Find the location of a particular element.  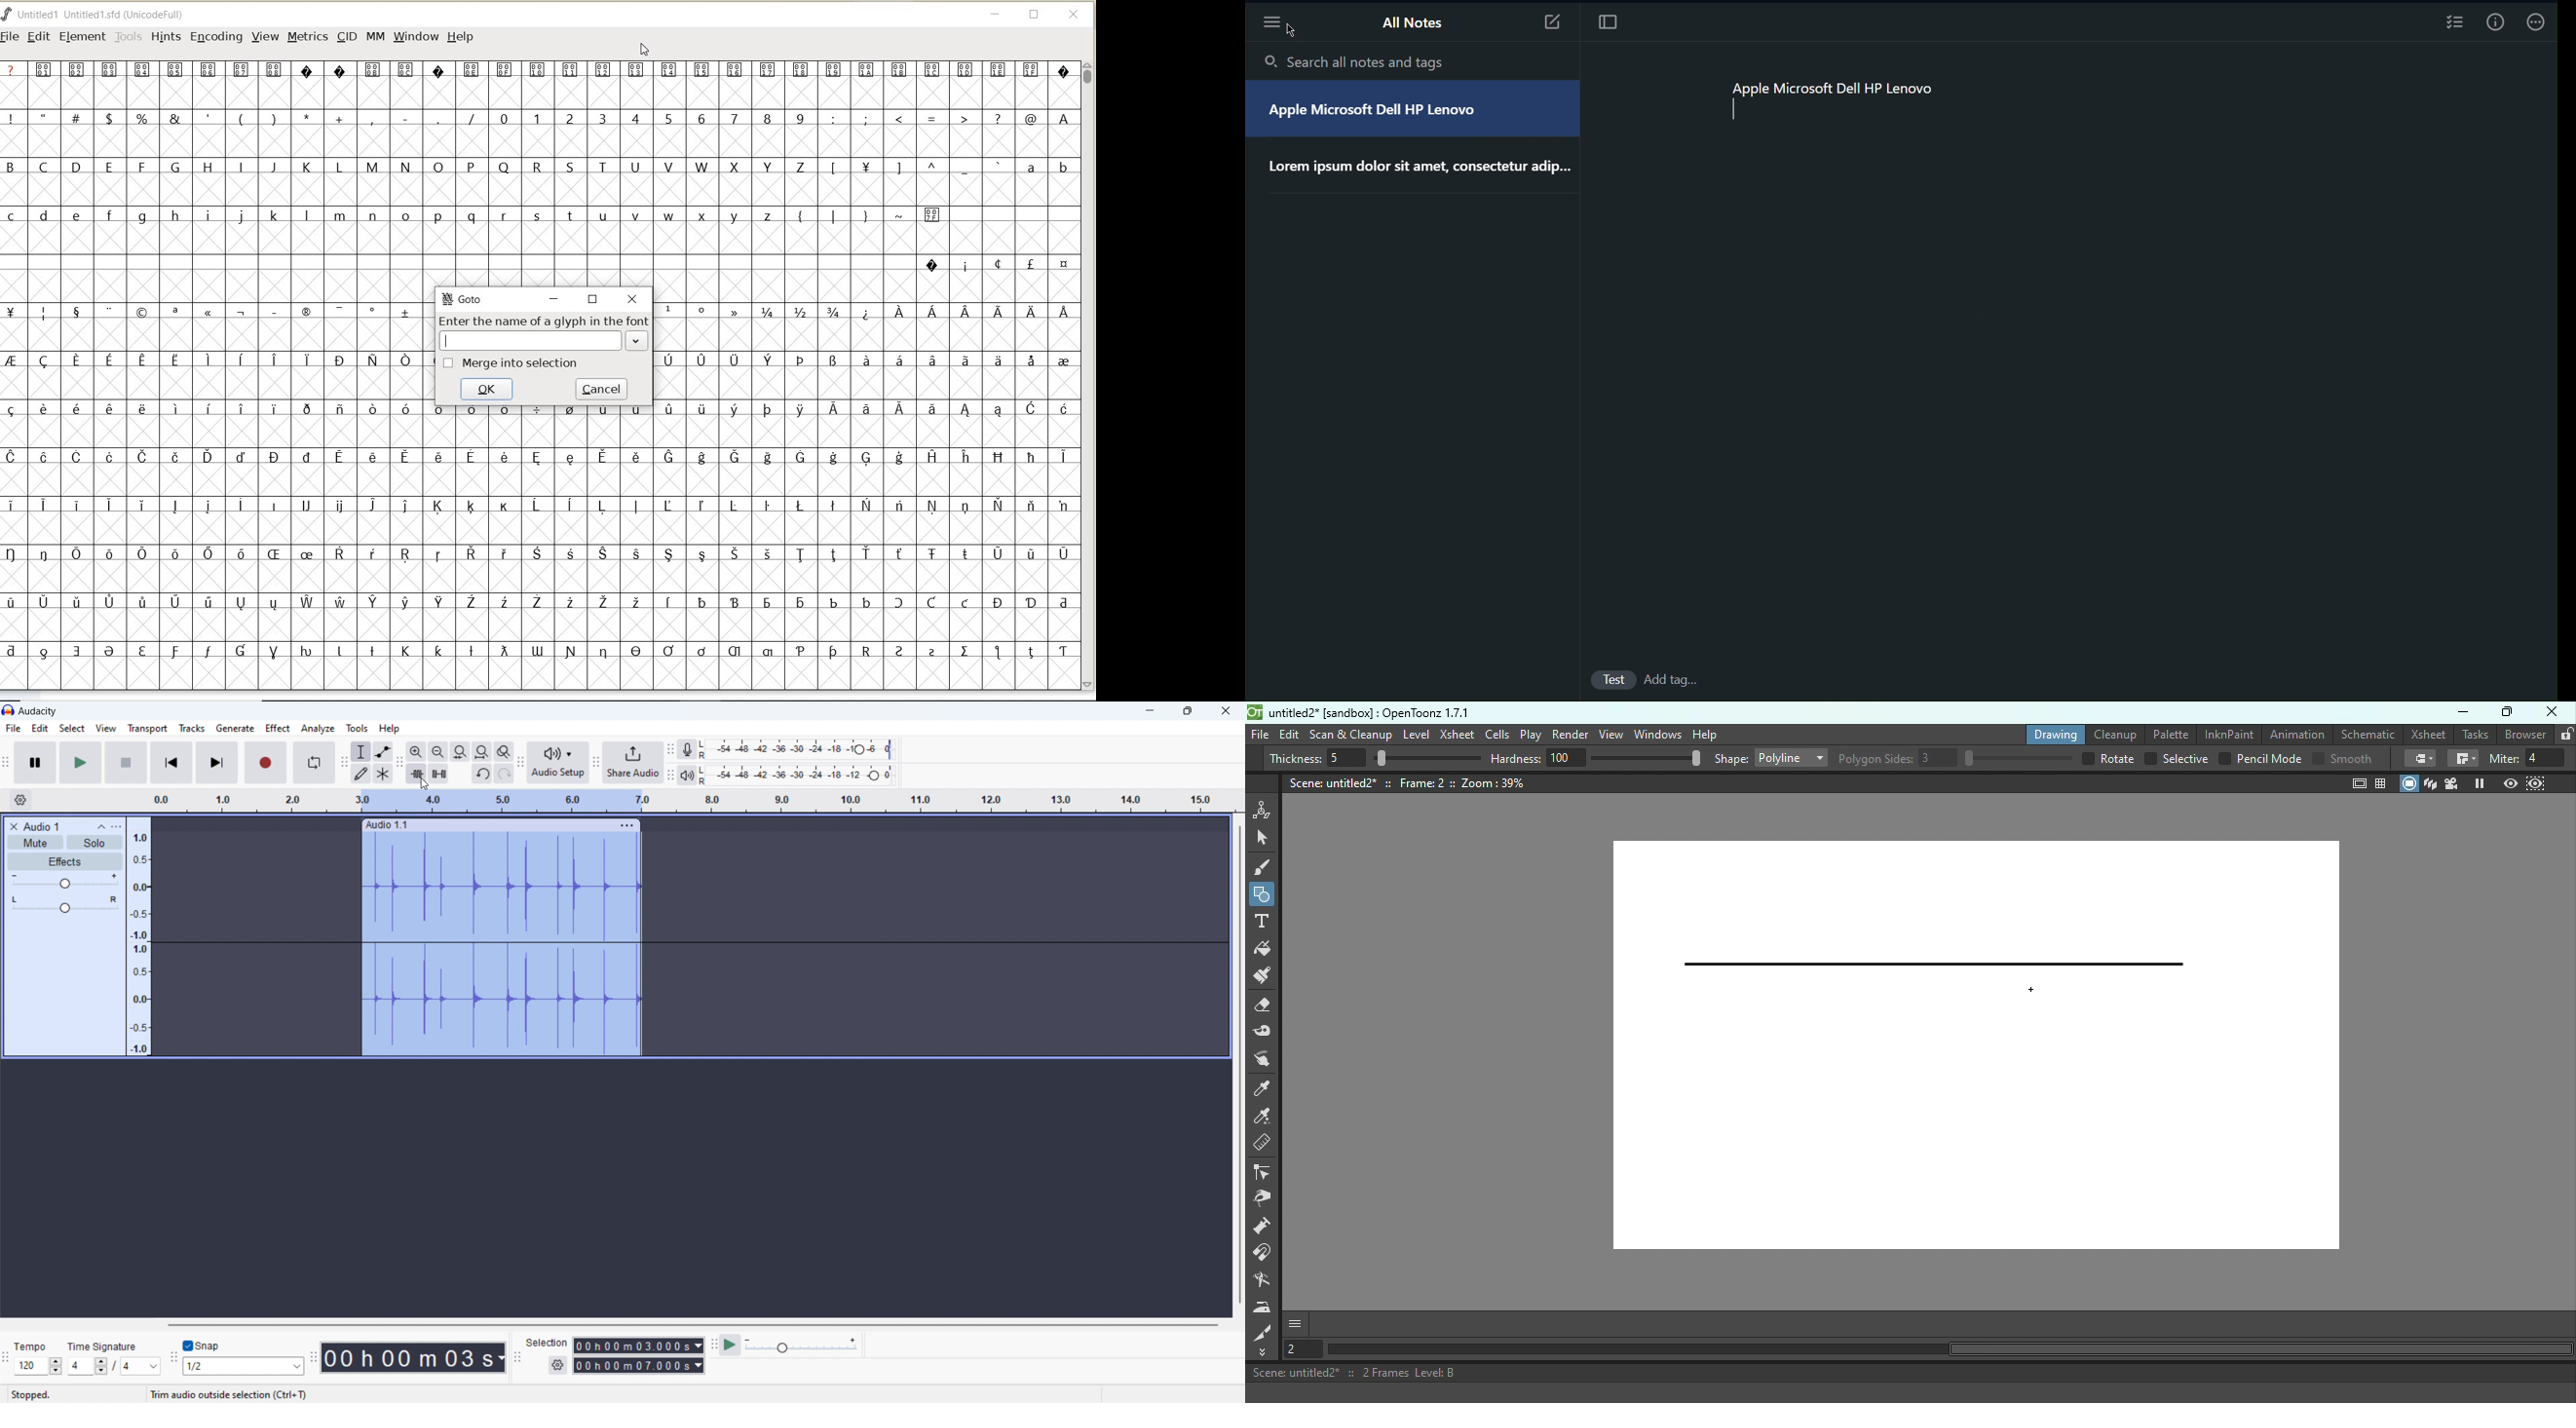

redo is located at coordinates (505, 773).